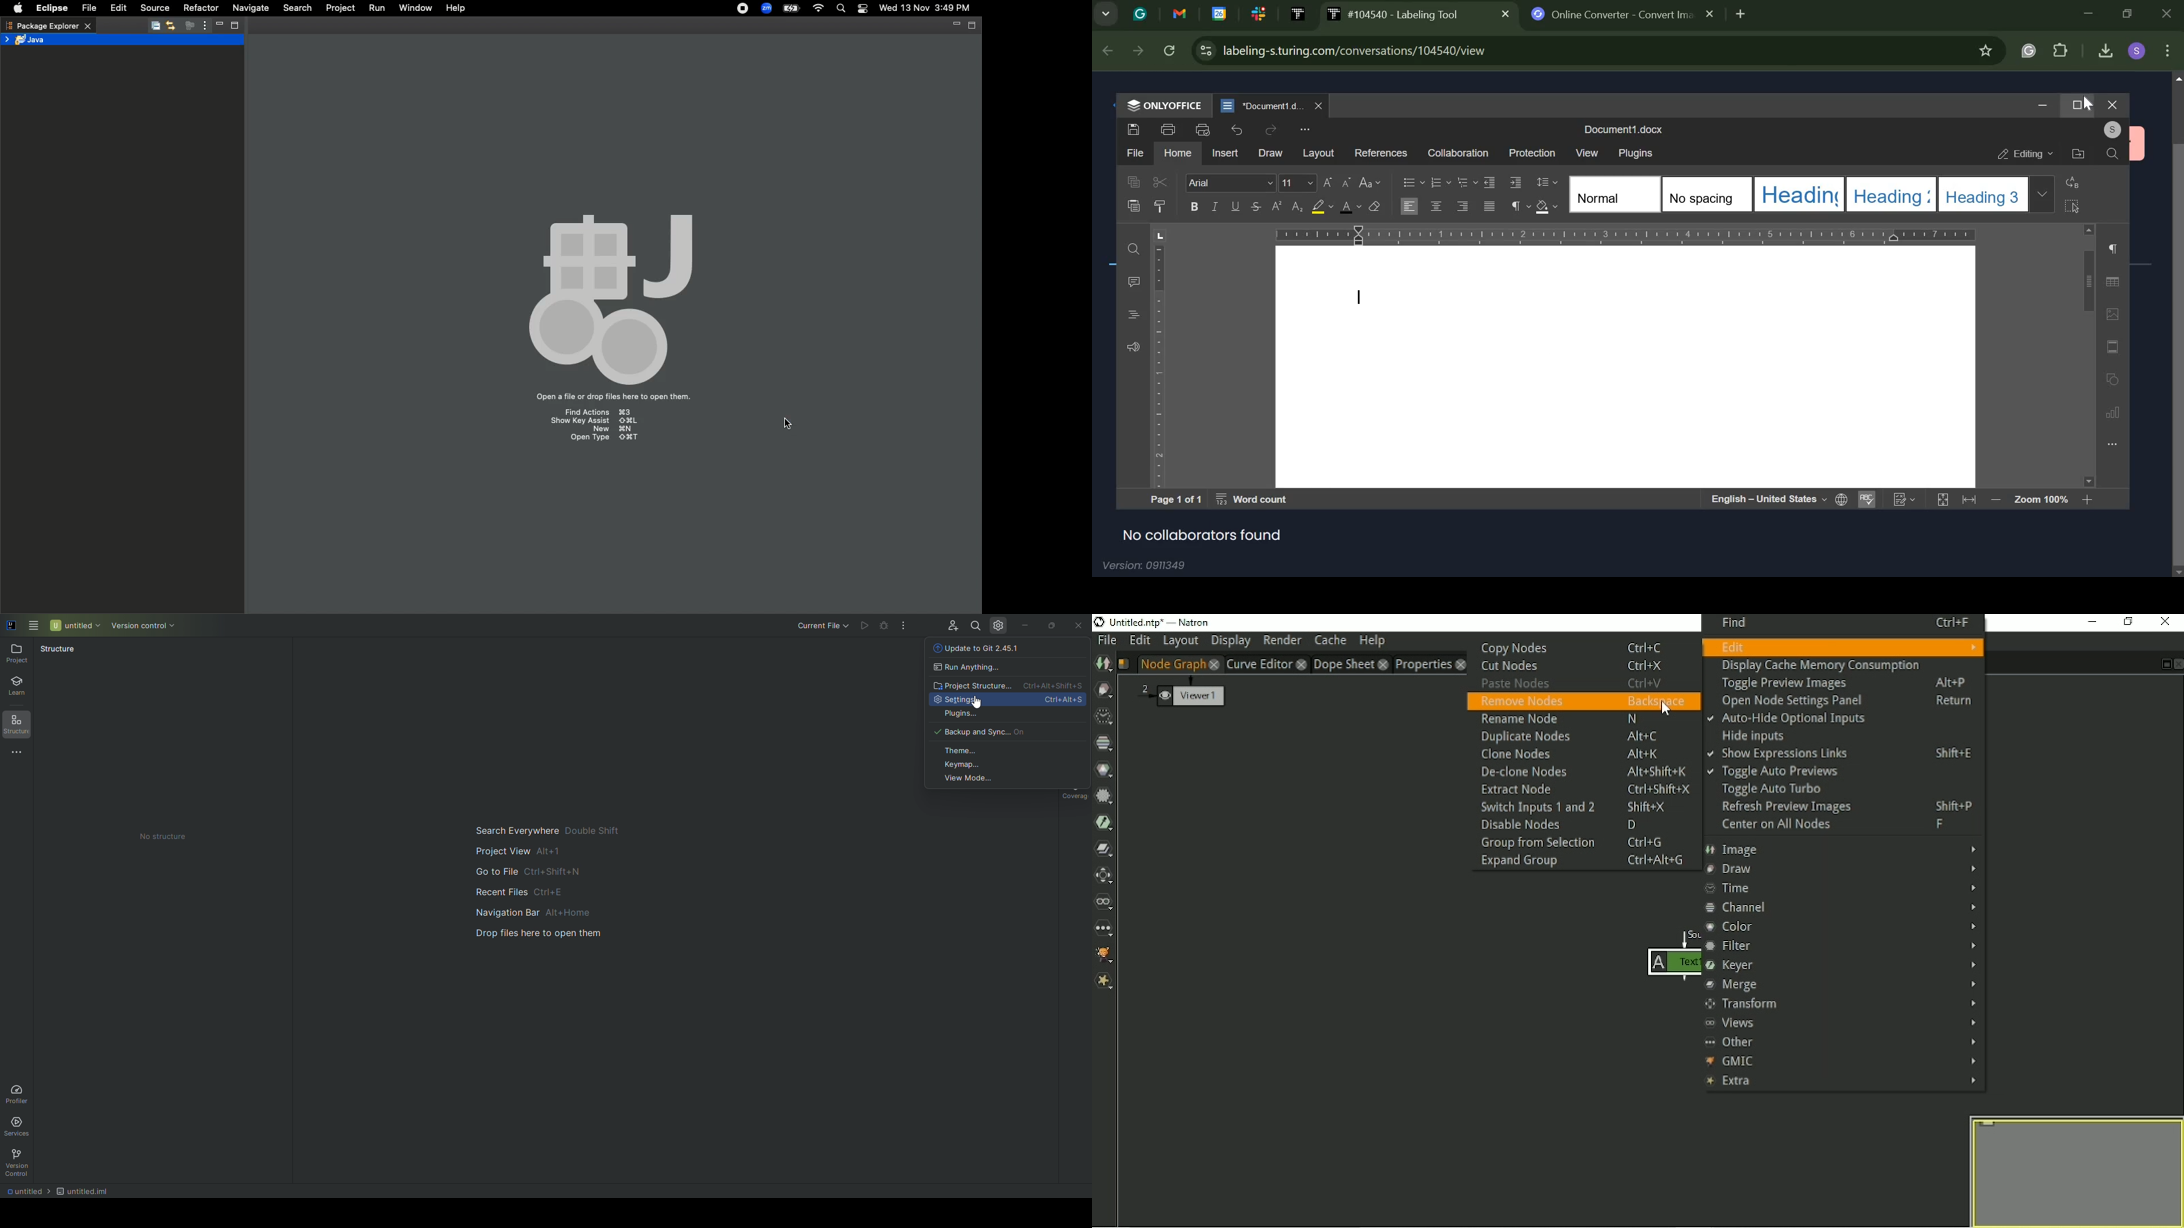 This screenshot has height=1232, width=2184. What do you see at coordinates (49, 8) in the screenshot?
I see `Eclipse` at bounding box center [49, 8].